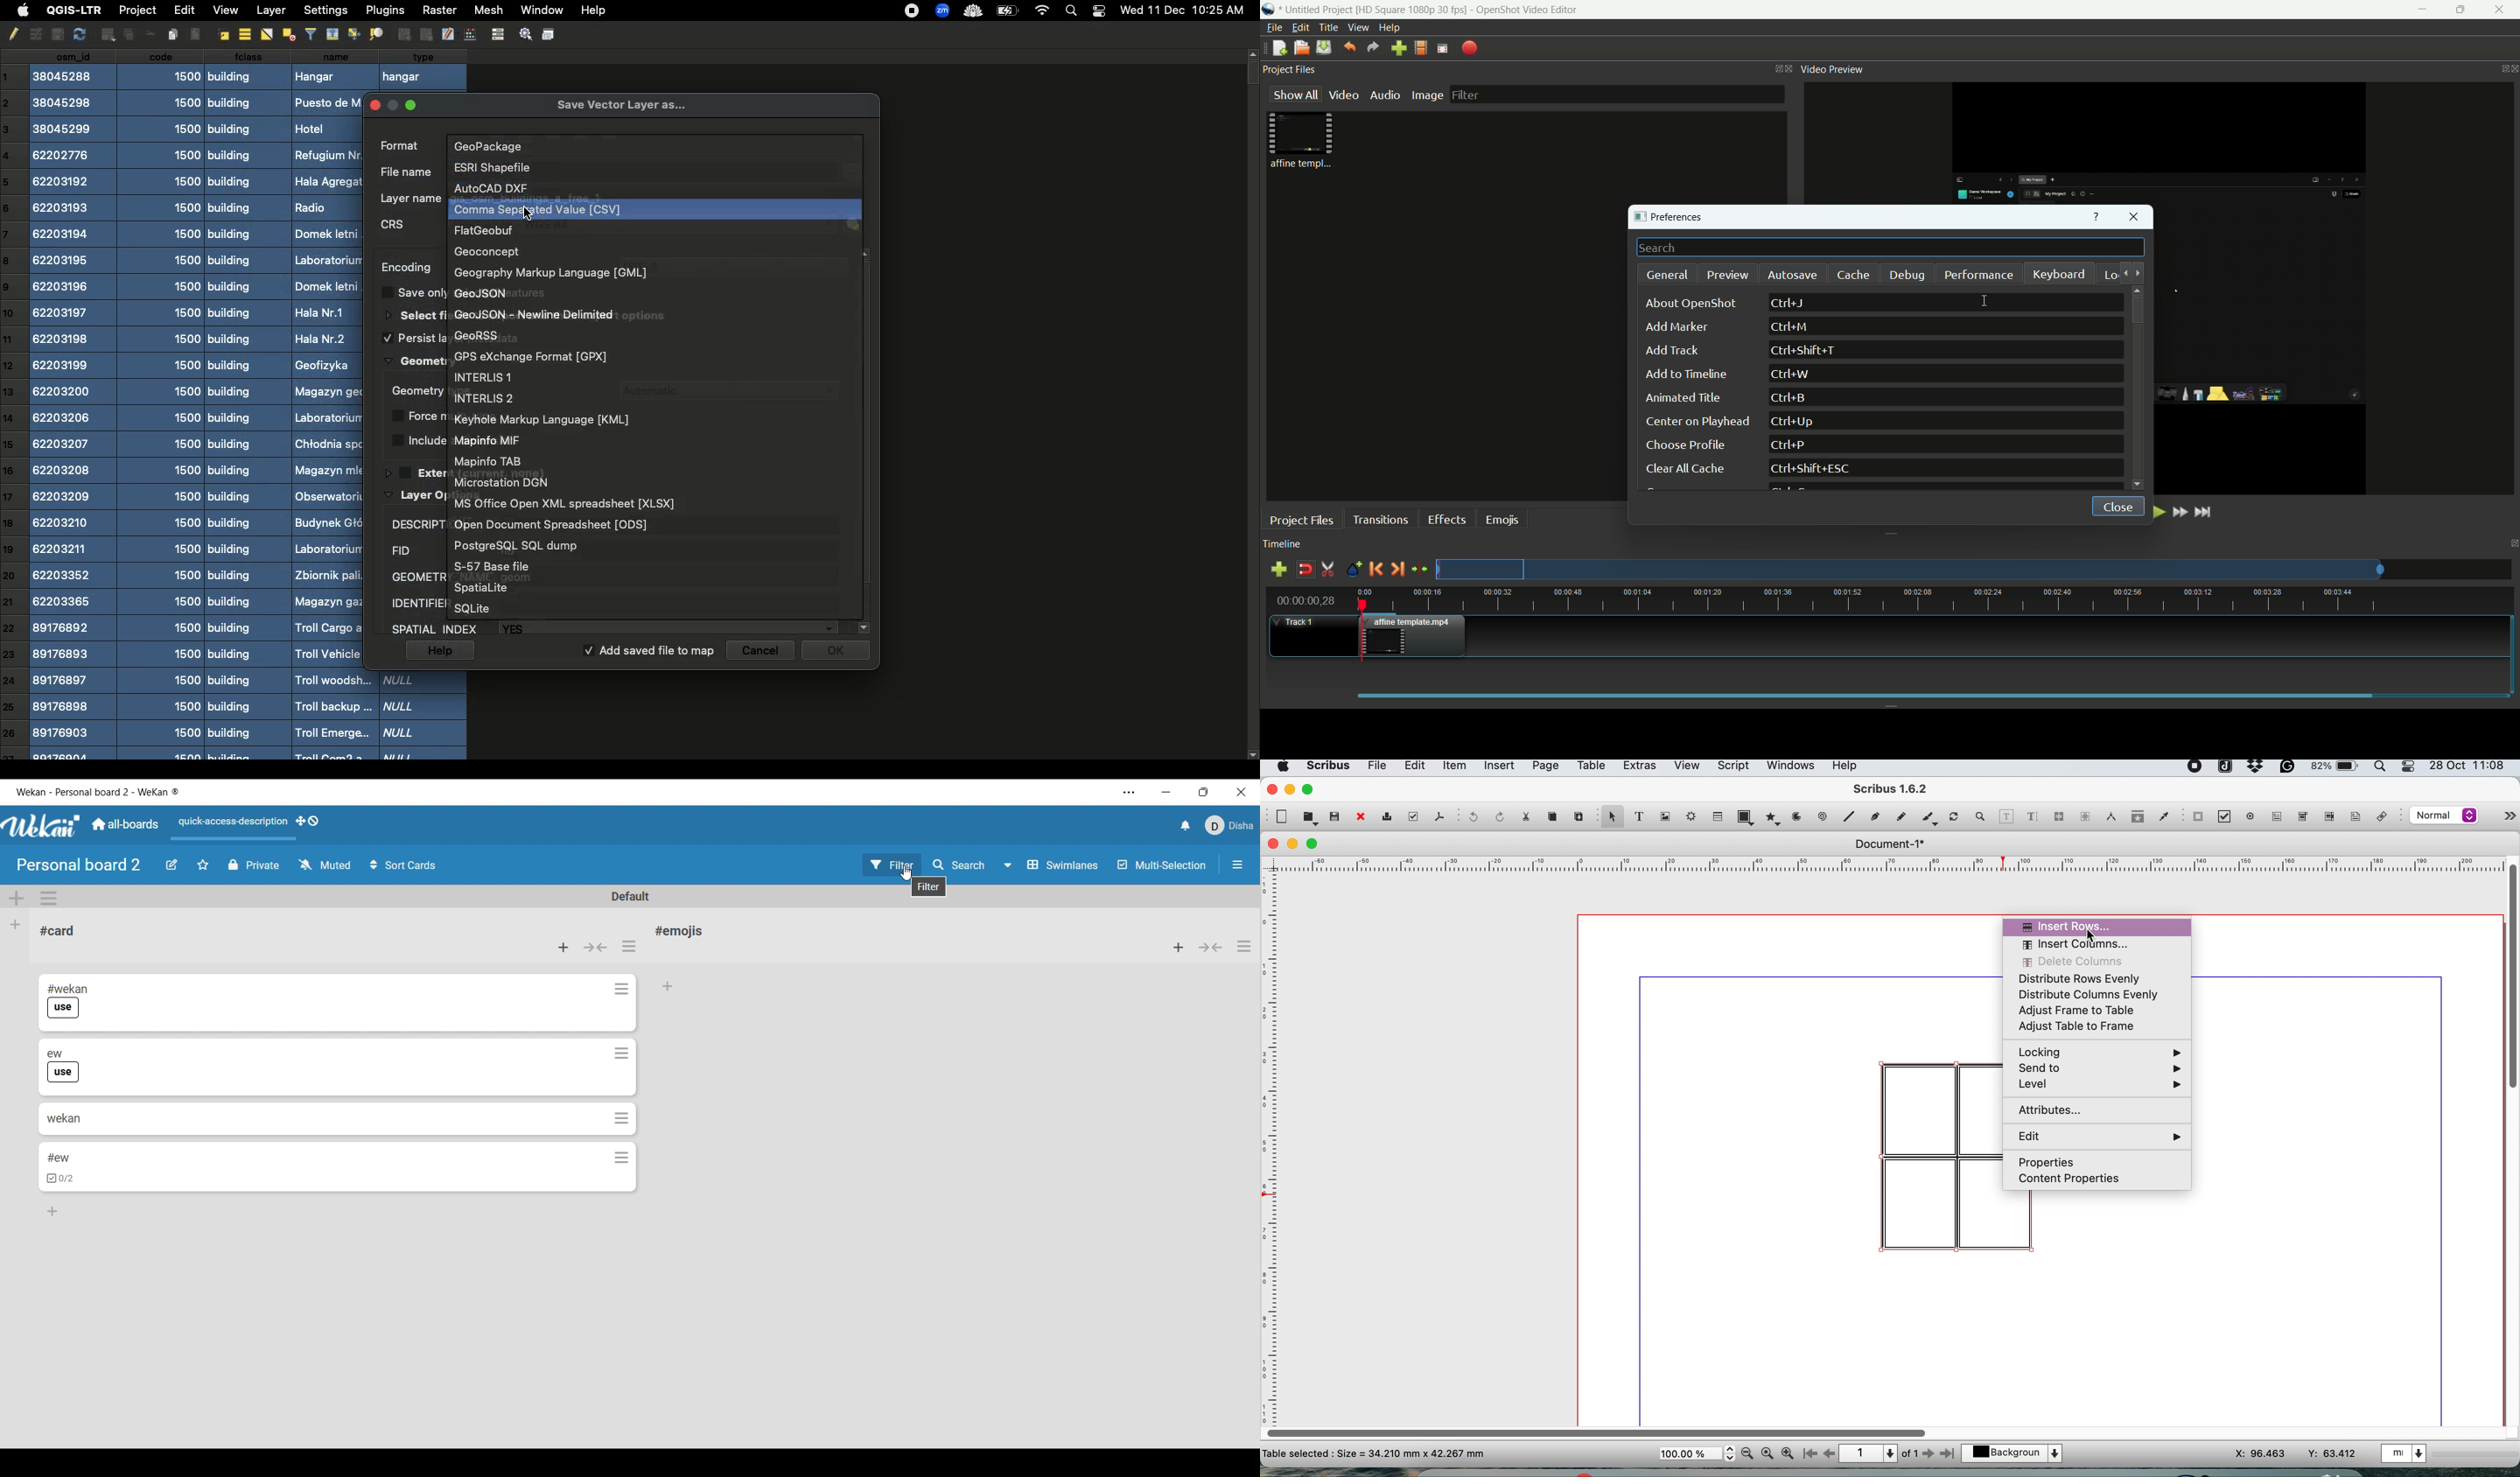  I want to click on close, so click(374, 101).